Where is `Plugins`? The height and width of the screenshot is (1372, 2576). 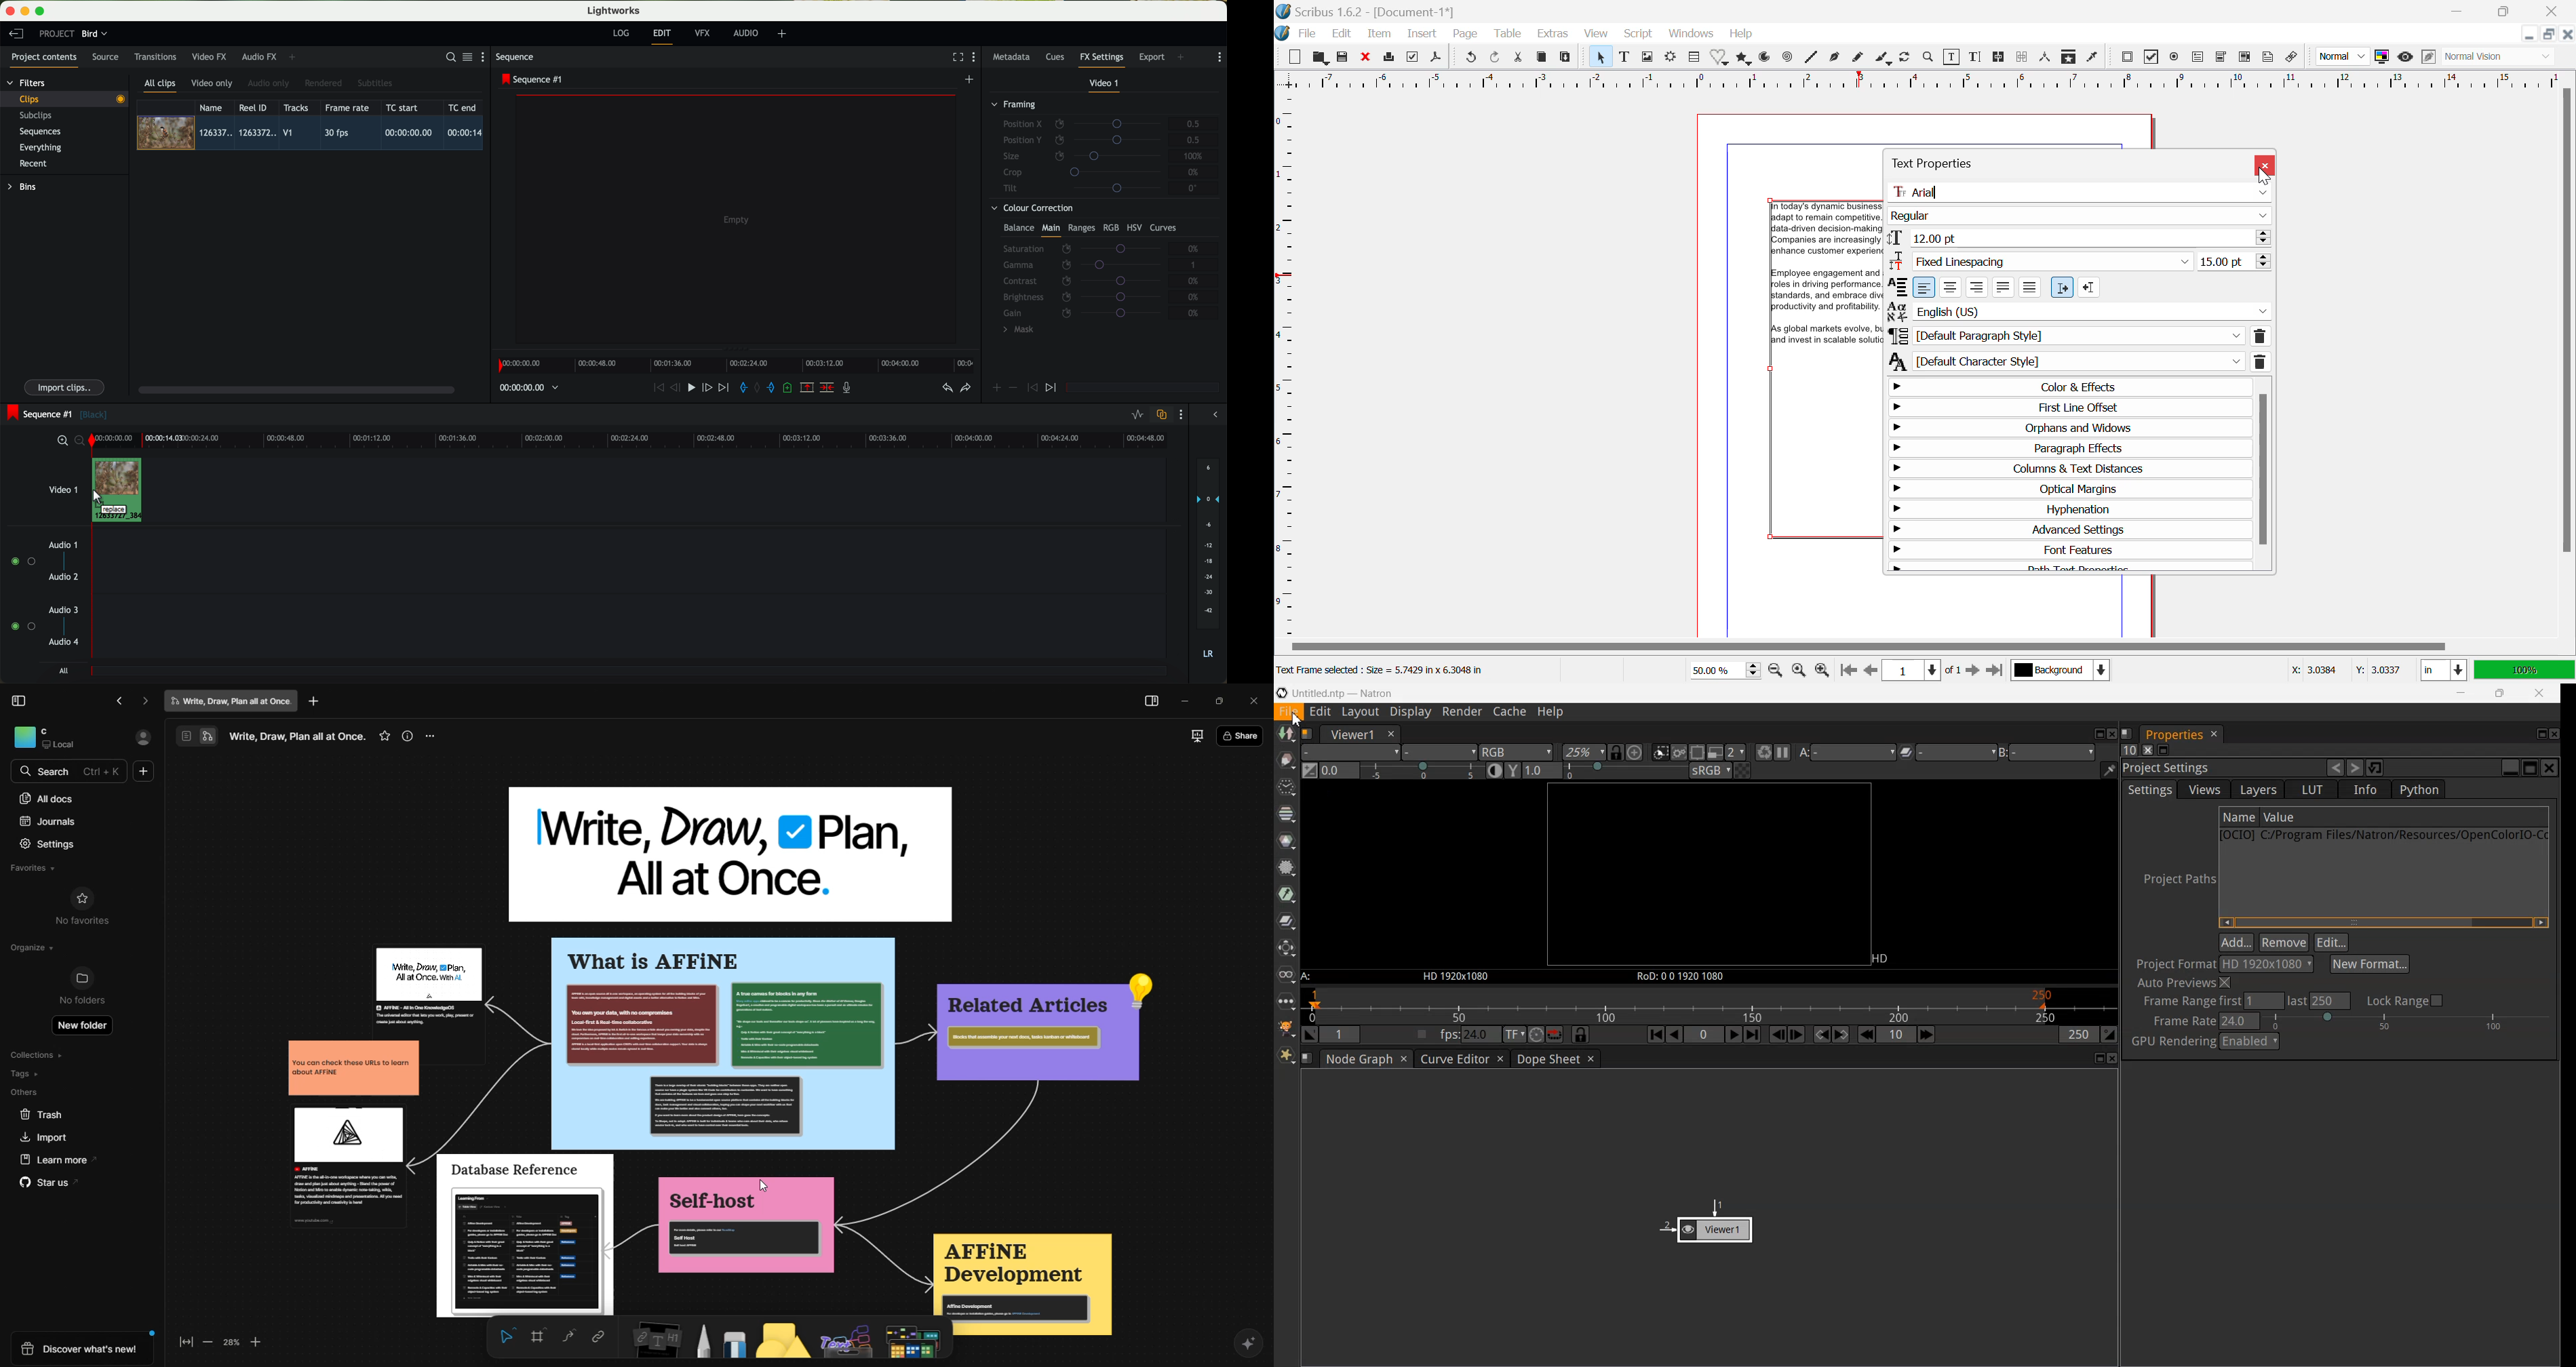 Plugins is located at coordinates (848, 1343).